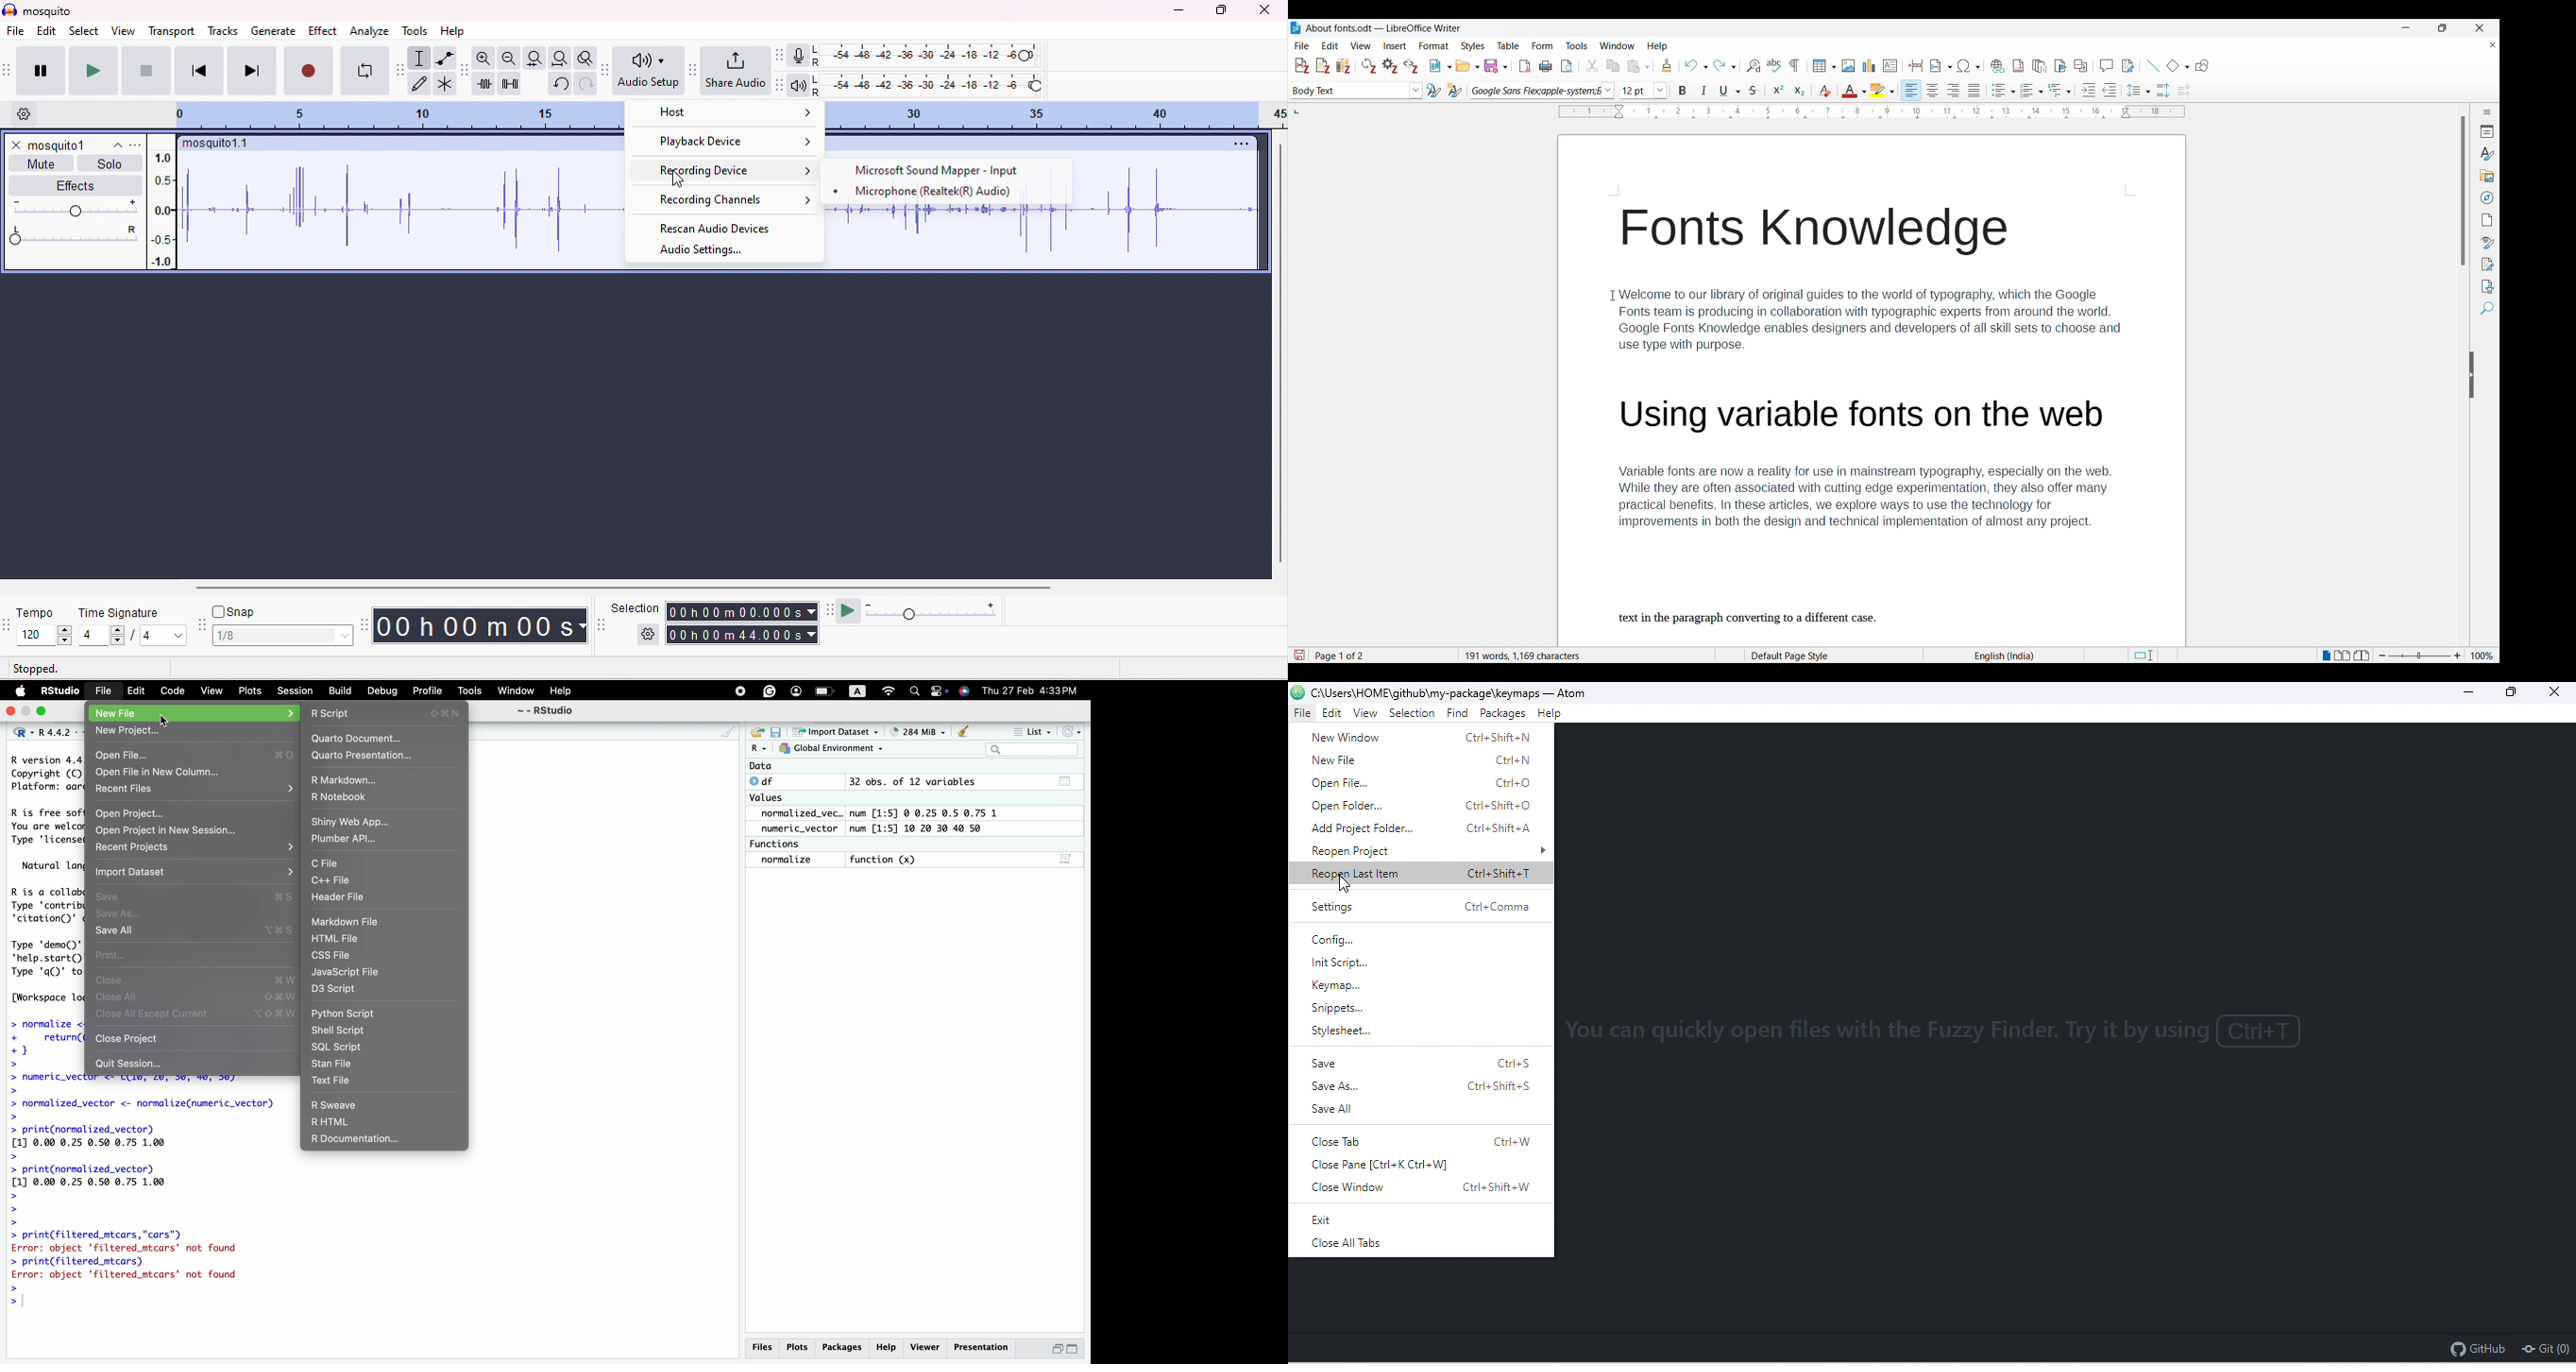 This screenshot has width=2576, height=1372. Describe the element at coordinates (723, 199) in the screenshot. I see `recording channels` at that location.